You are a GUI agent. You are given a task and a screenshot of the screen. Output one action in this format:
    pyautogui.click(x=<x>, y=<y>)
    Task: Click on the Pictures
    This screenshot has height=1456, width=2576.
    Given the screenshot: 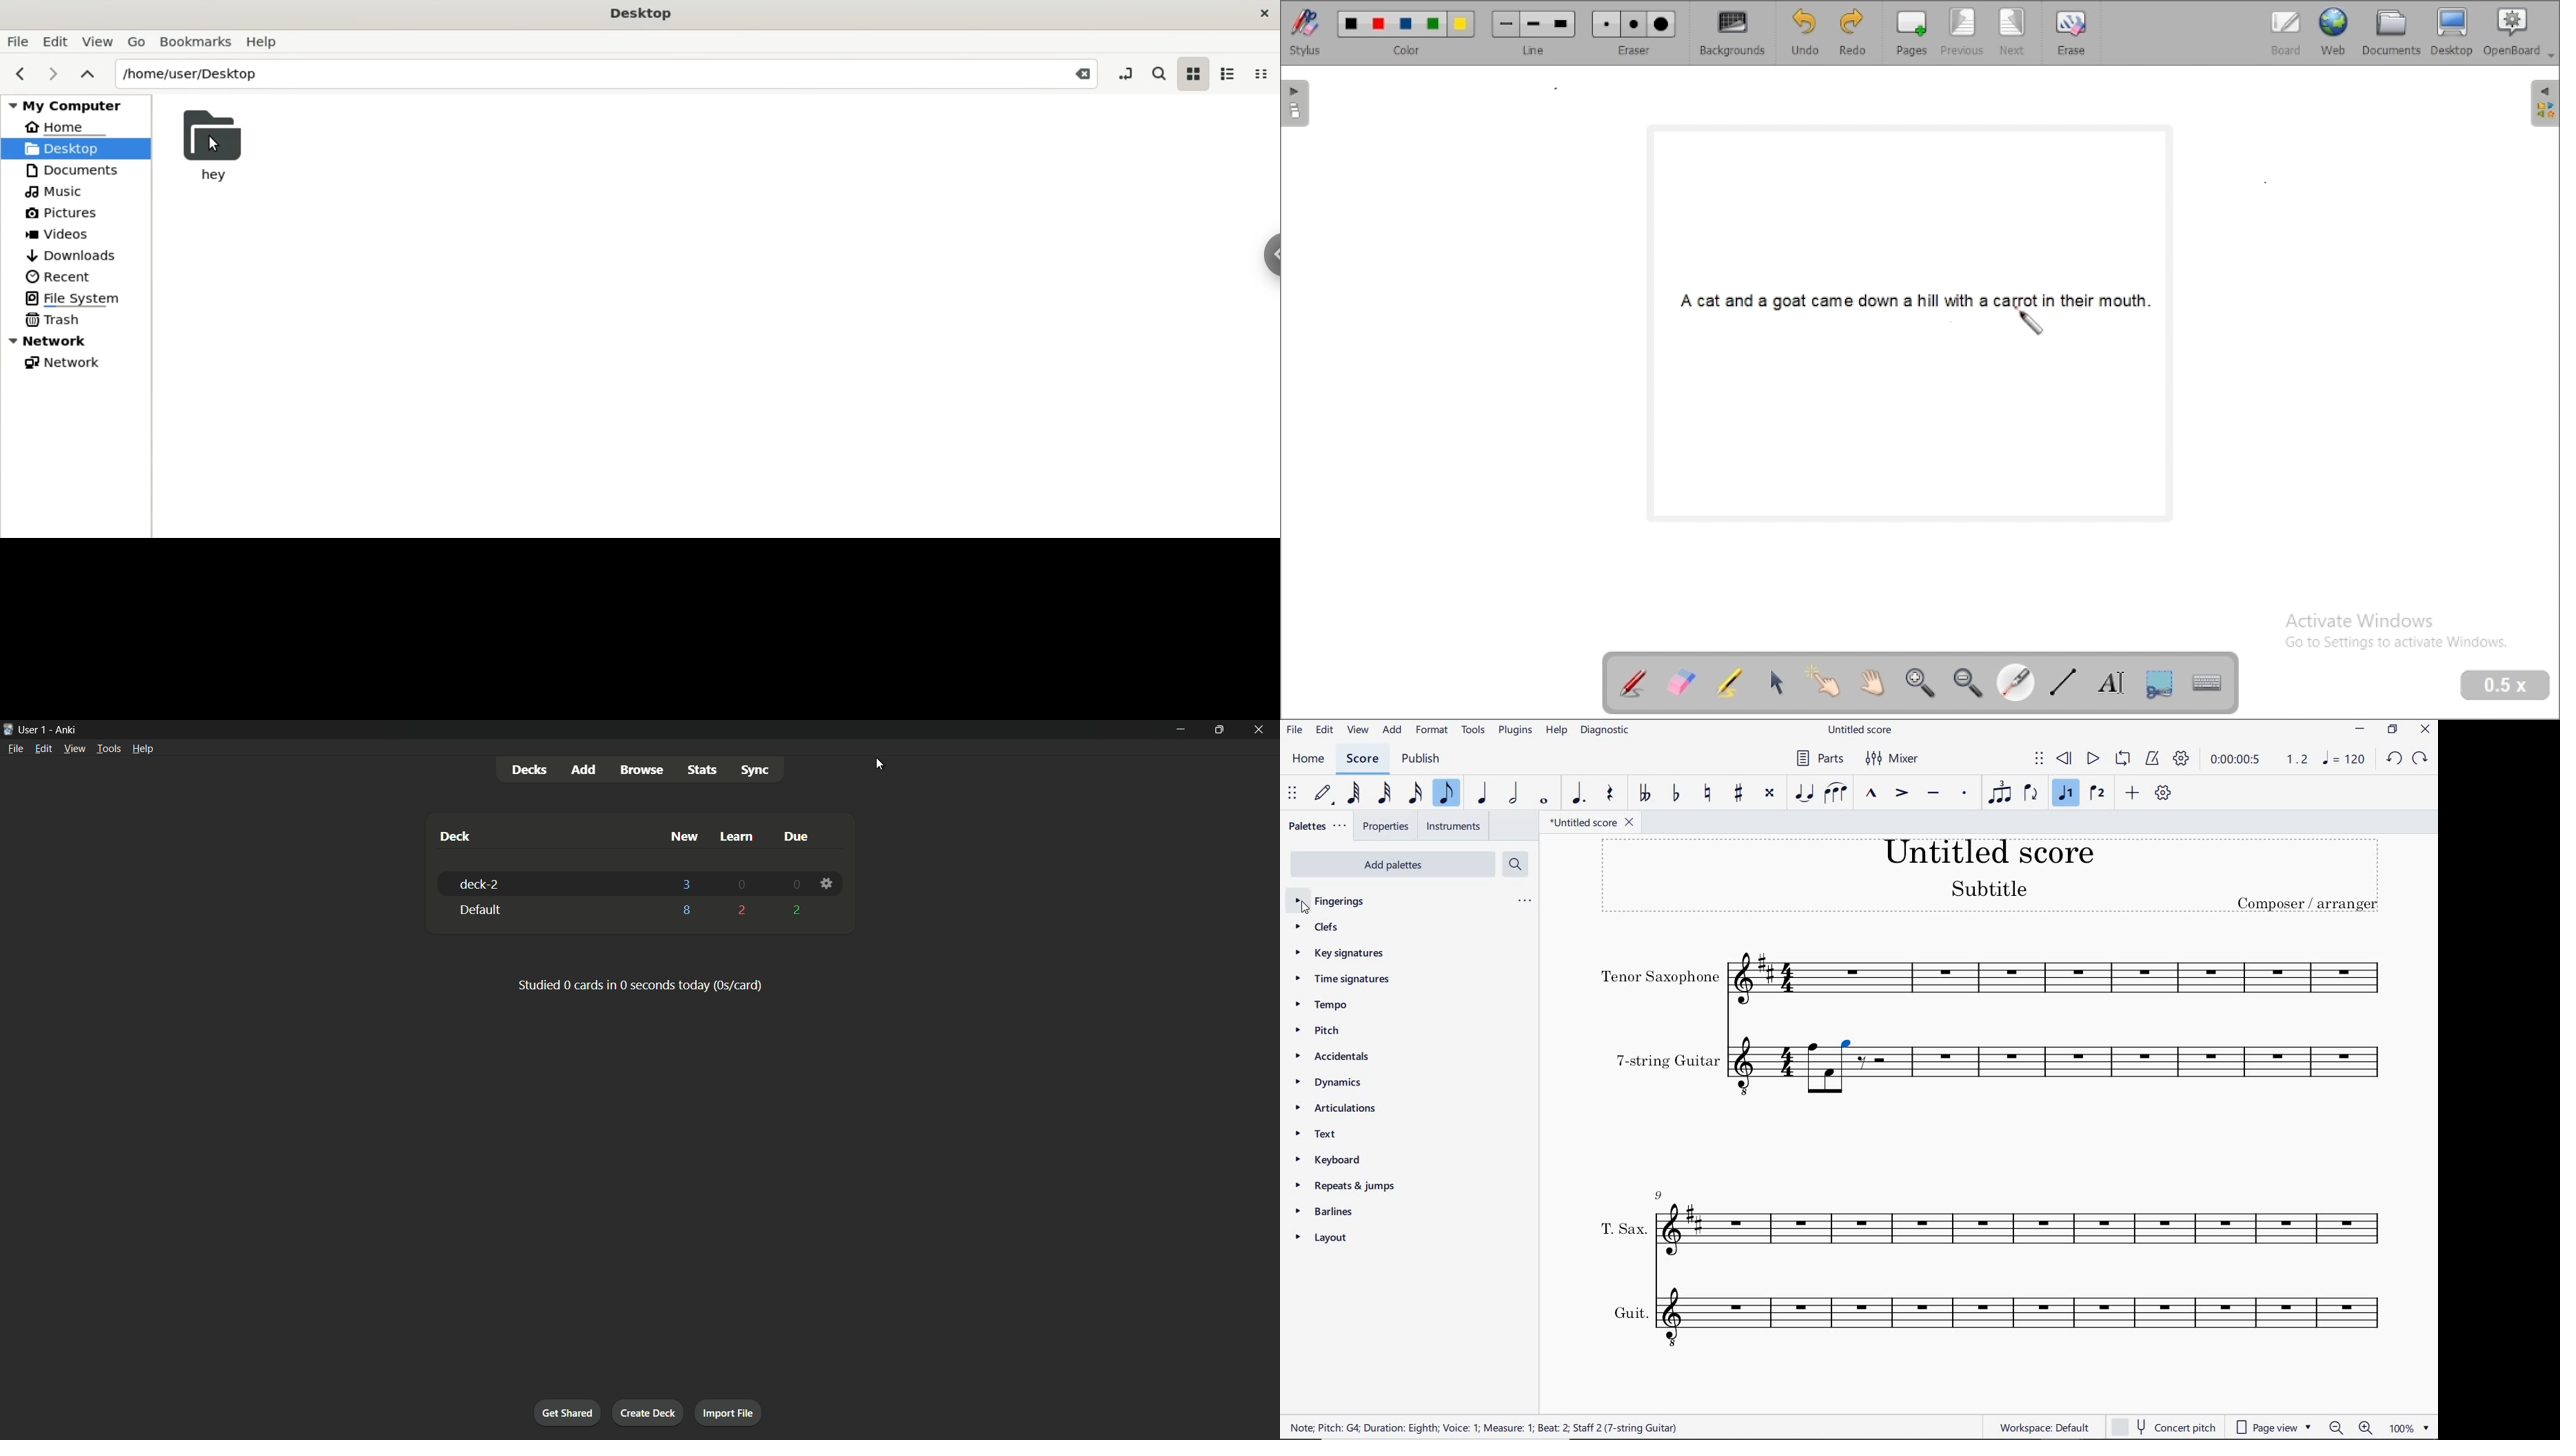 What is the action you would take?
    pyautogui.click(x=63, y=211)
    